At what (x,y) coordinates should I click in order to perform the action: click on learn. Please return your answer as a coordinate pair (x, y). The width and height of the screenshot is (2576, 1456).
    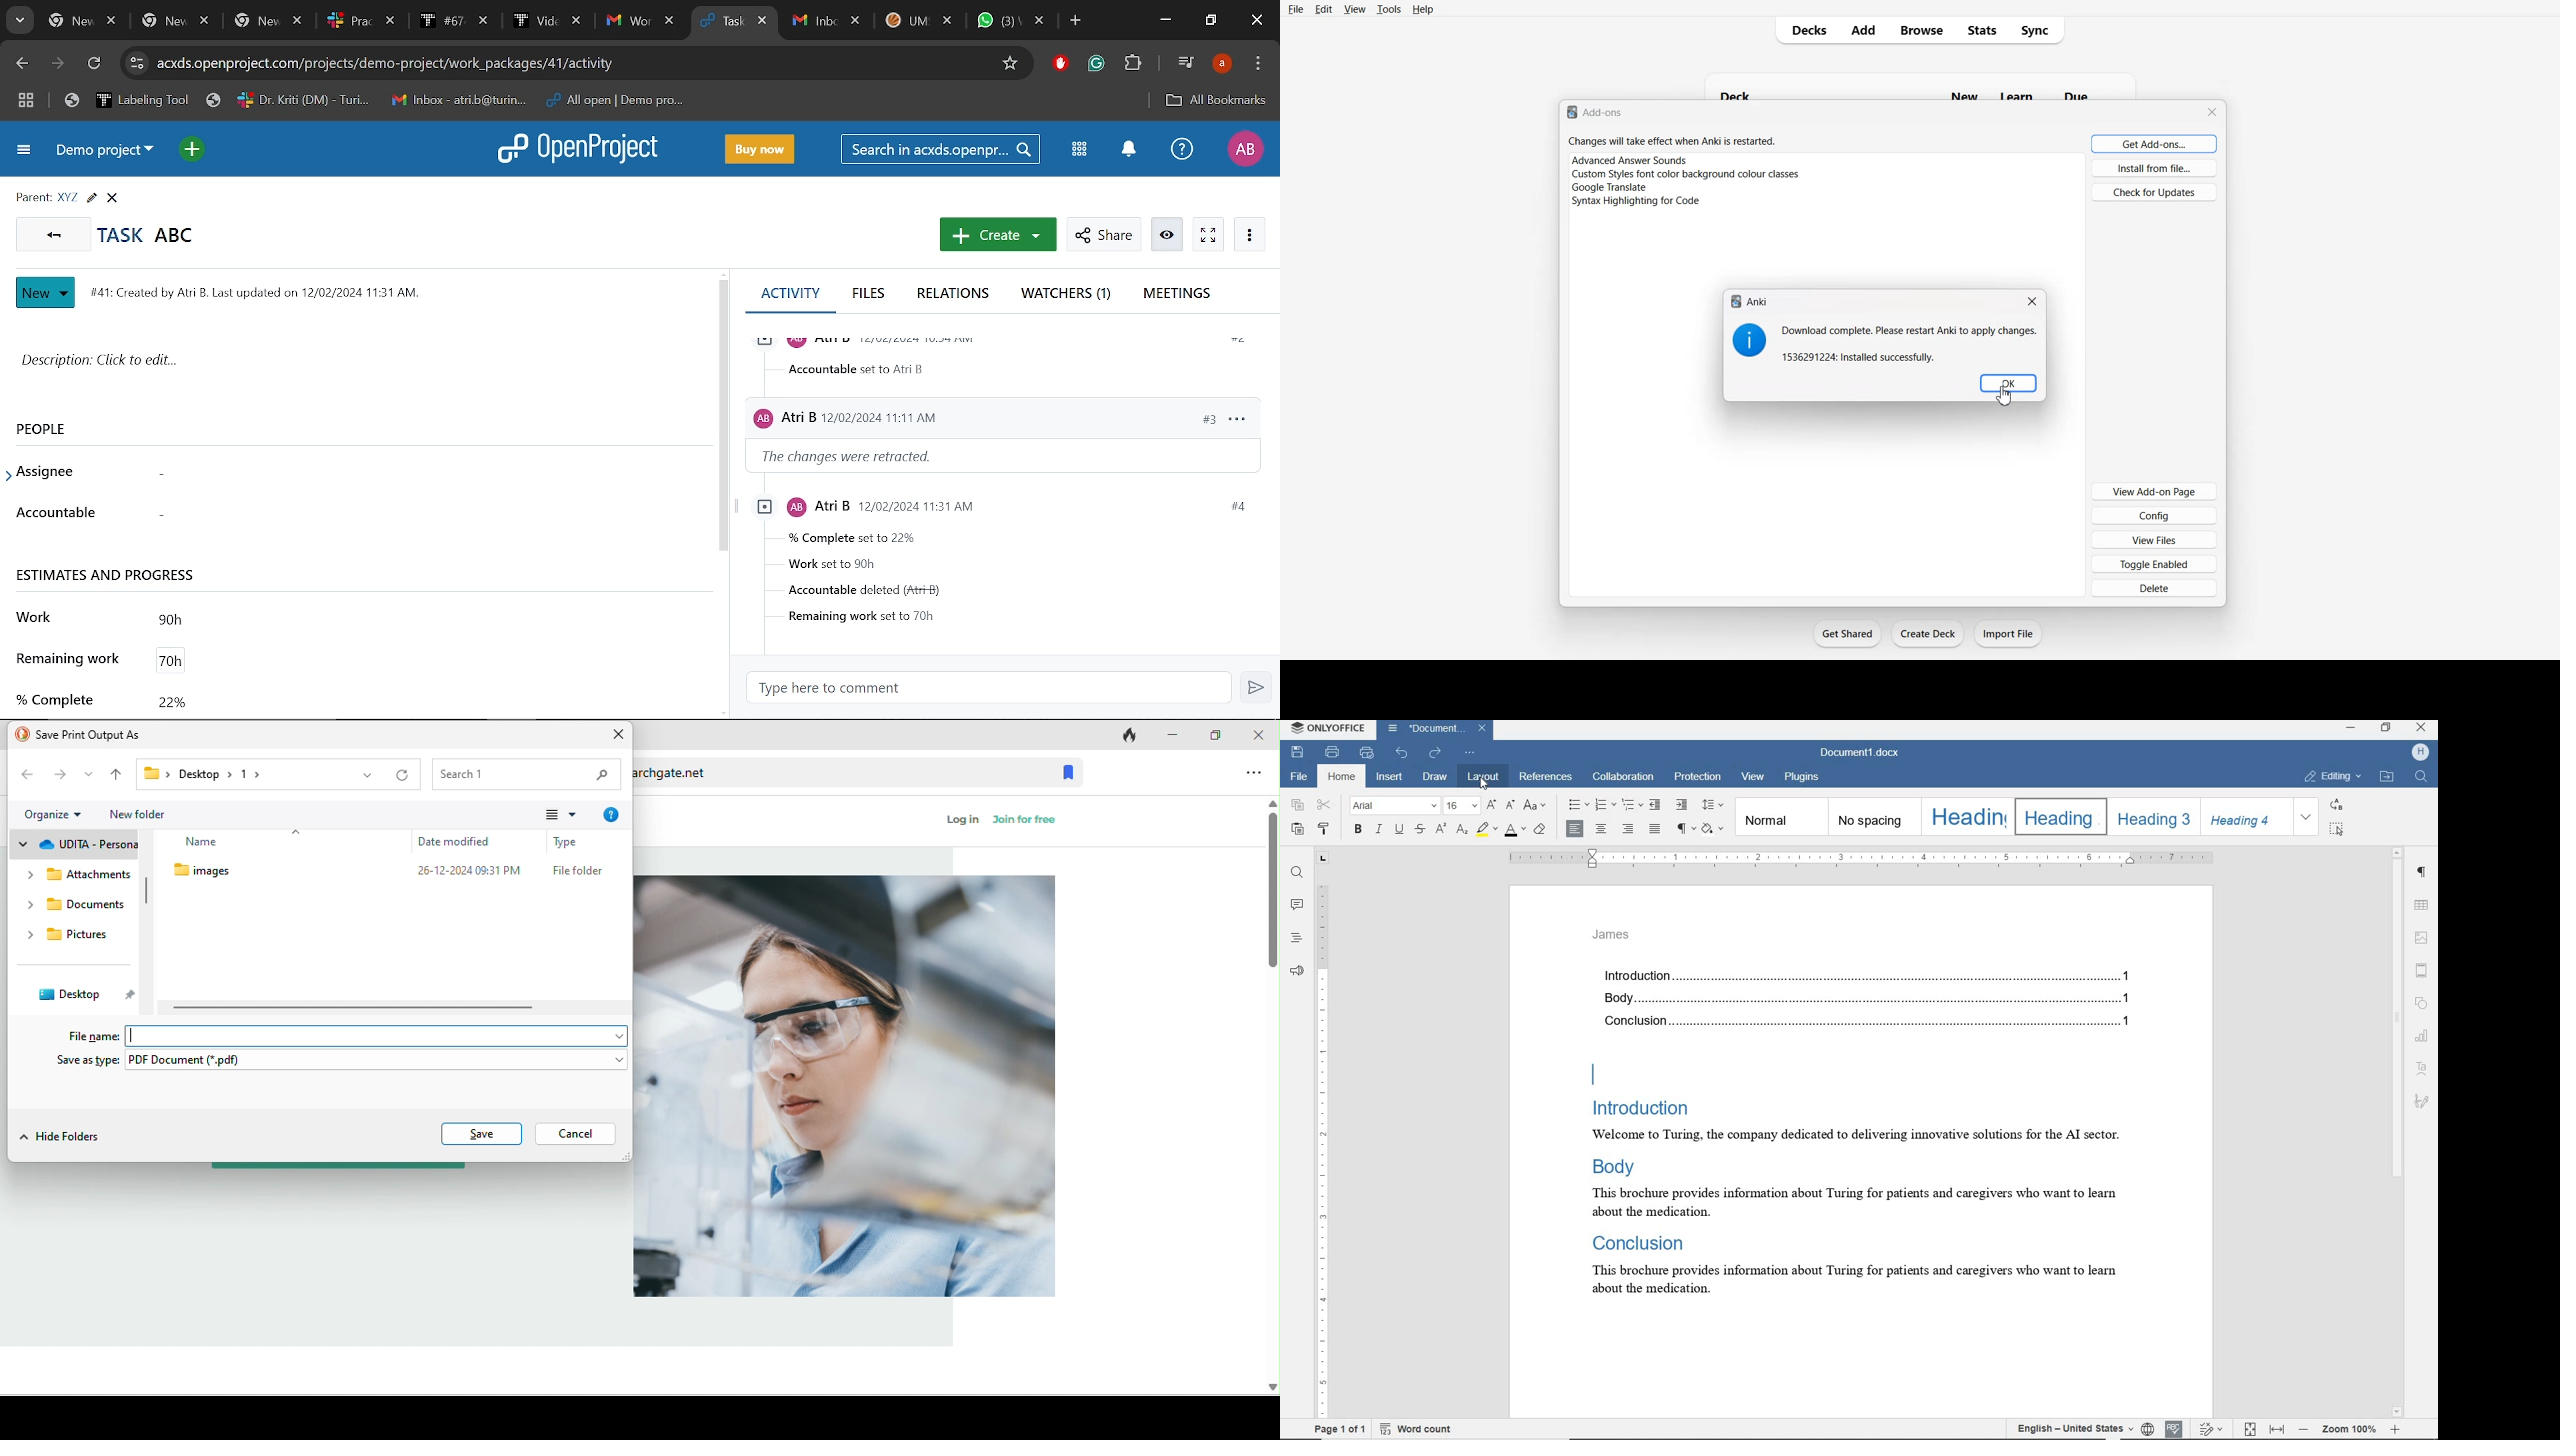
    Looking at the image, I should click on (2014, 95).